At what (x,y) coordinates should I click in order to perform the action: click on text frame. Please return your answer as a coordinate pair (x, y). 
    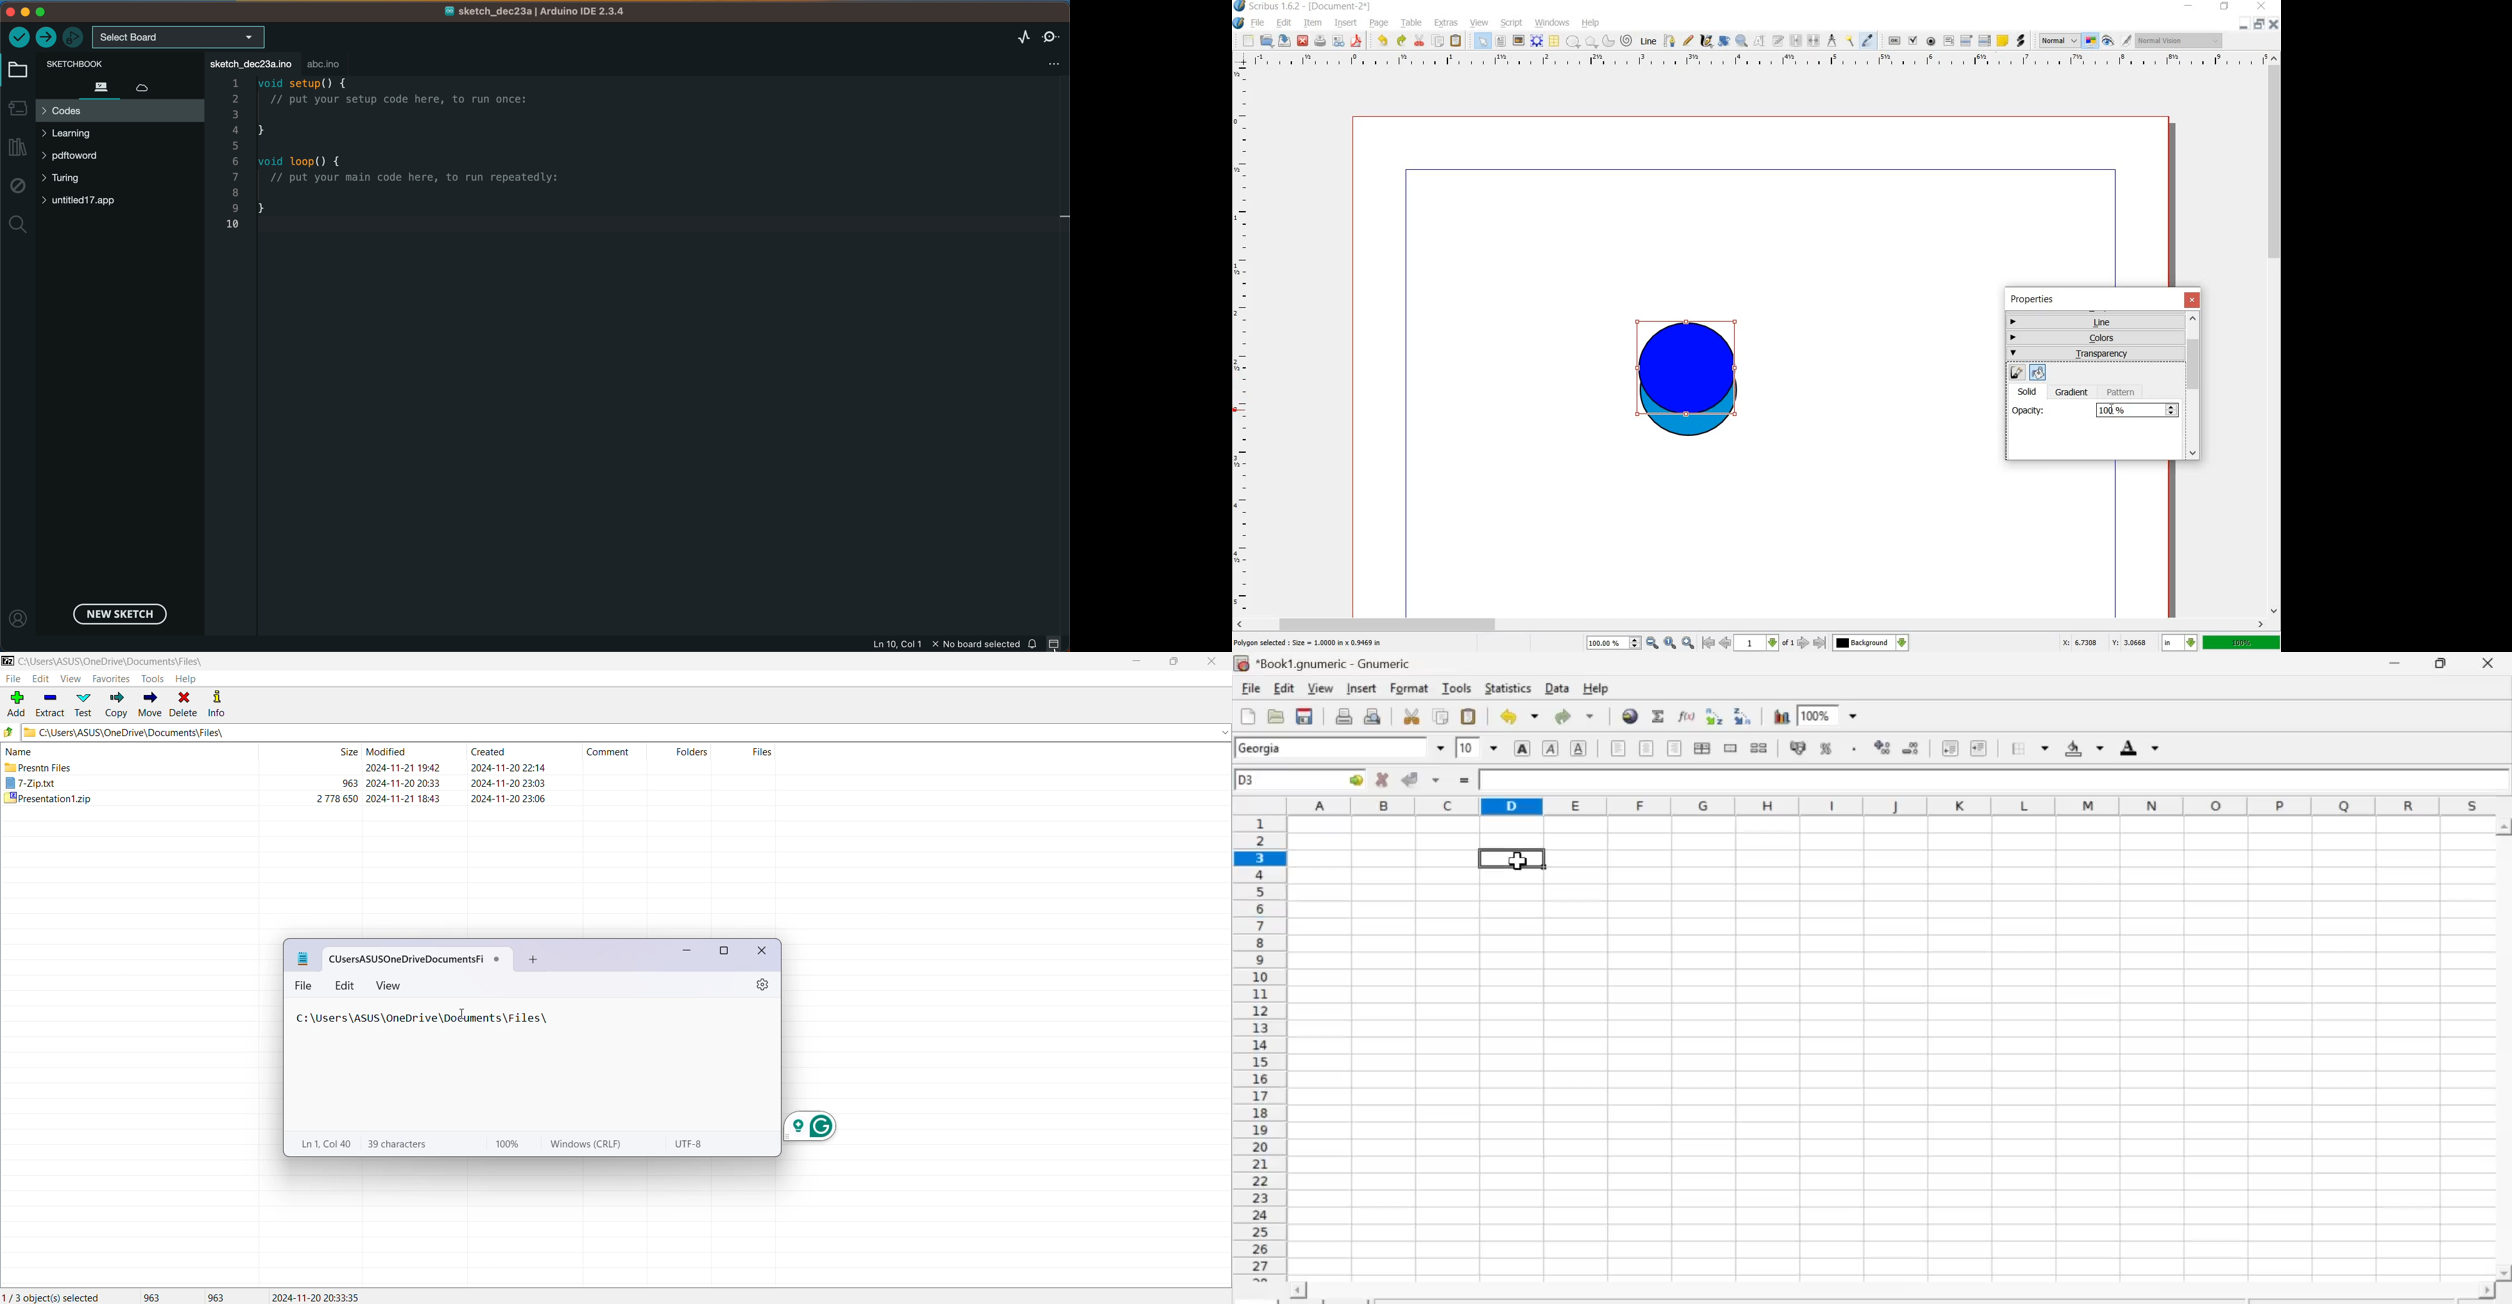
    Looking at the image, I should click on (1501, 41).